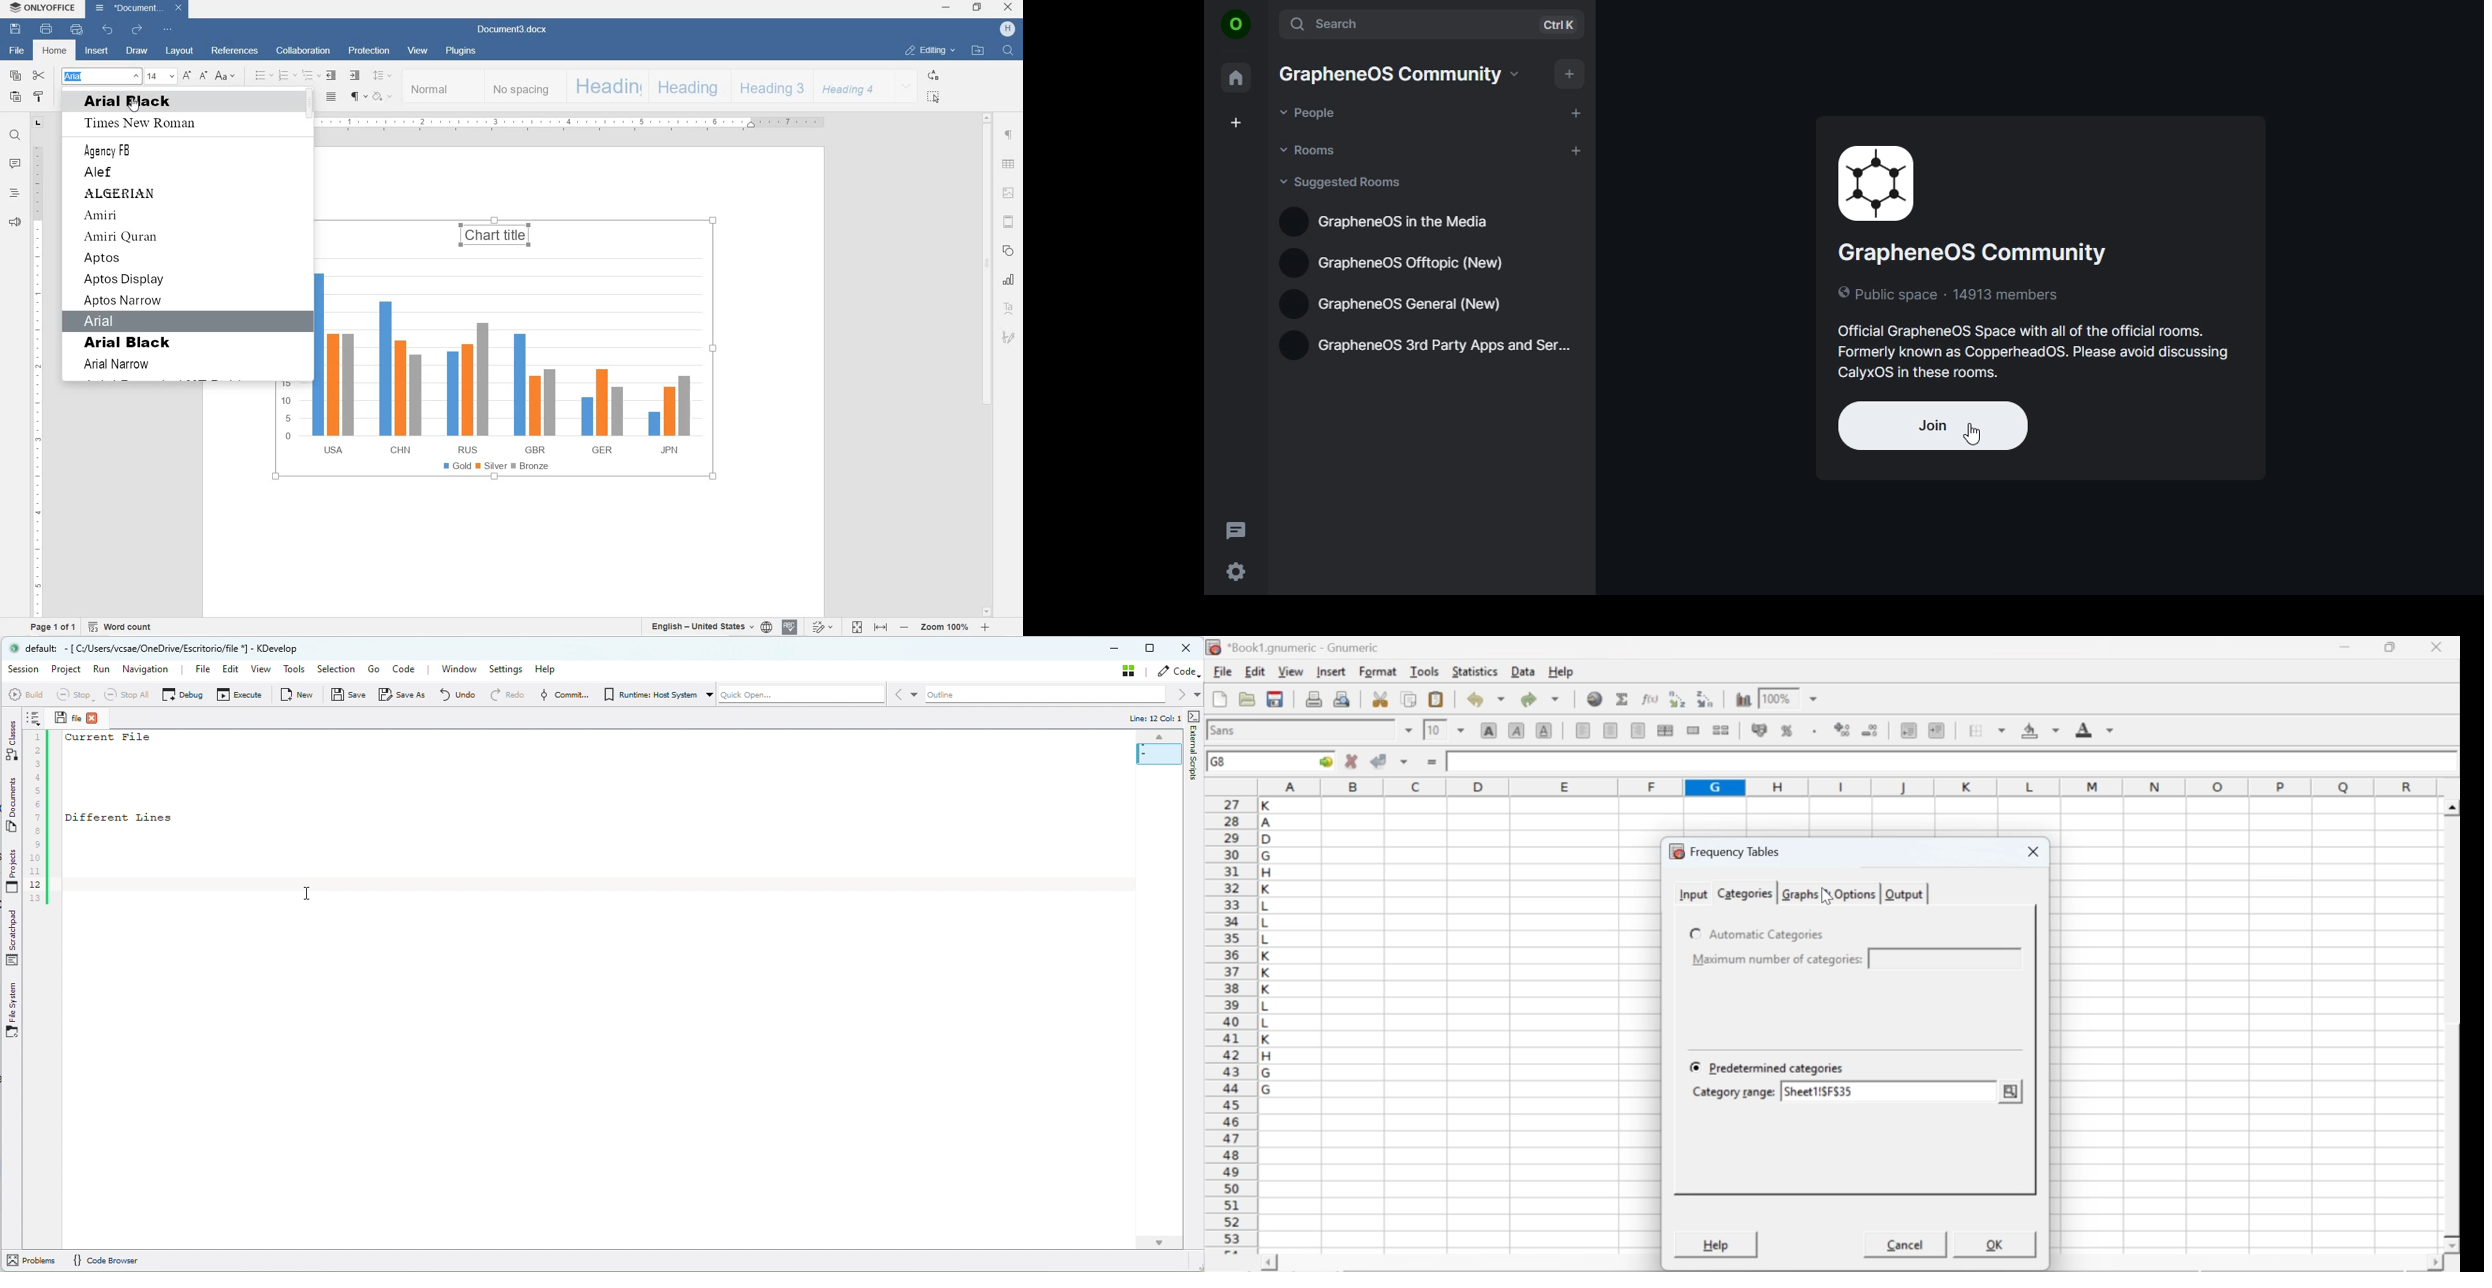  What do you see at coordinates (330, 76) in the screenshot?
I see `DECREASE INDENT` at bounding box center [330, 76].